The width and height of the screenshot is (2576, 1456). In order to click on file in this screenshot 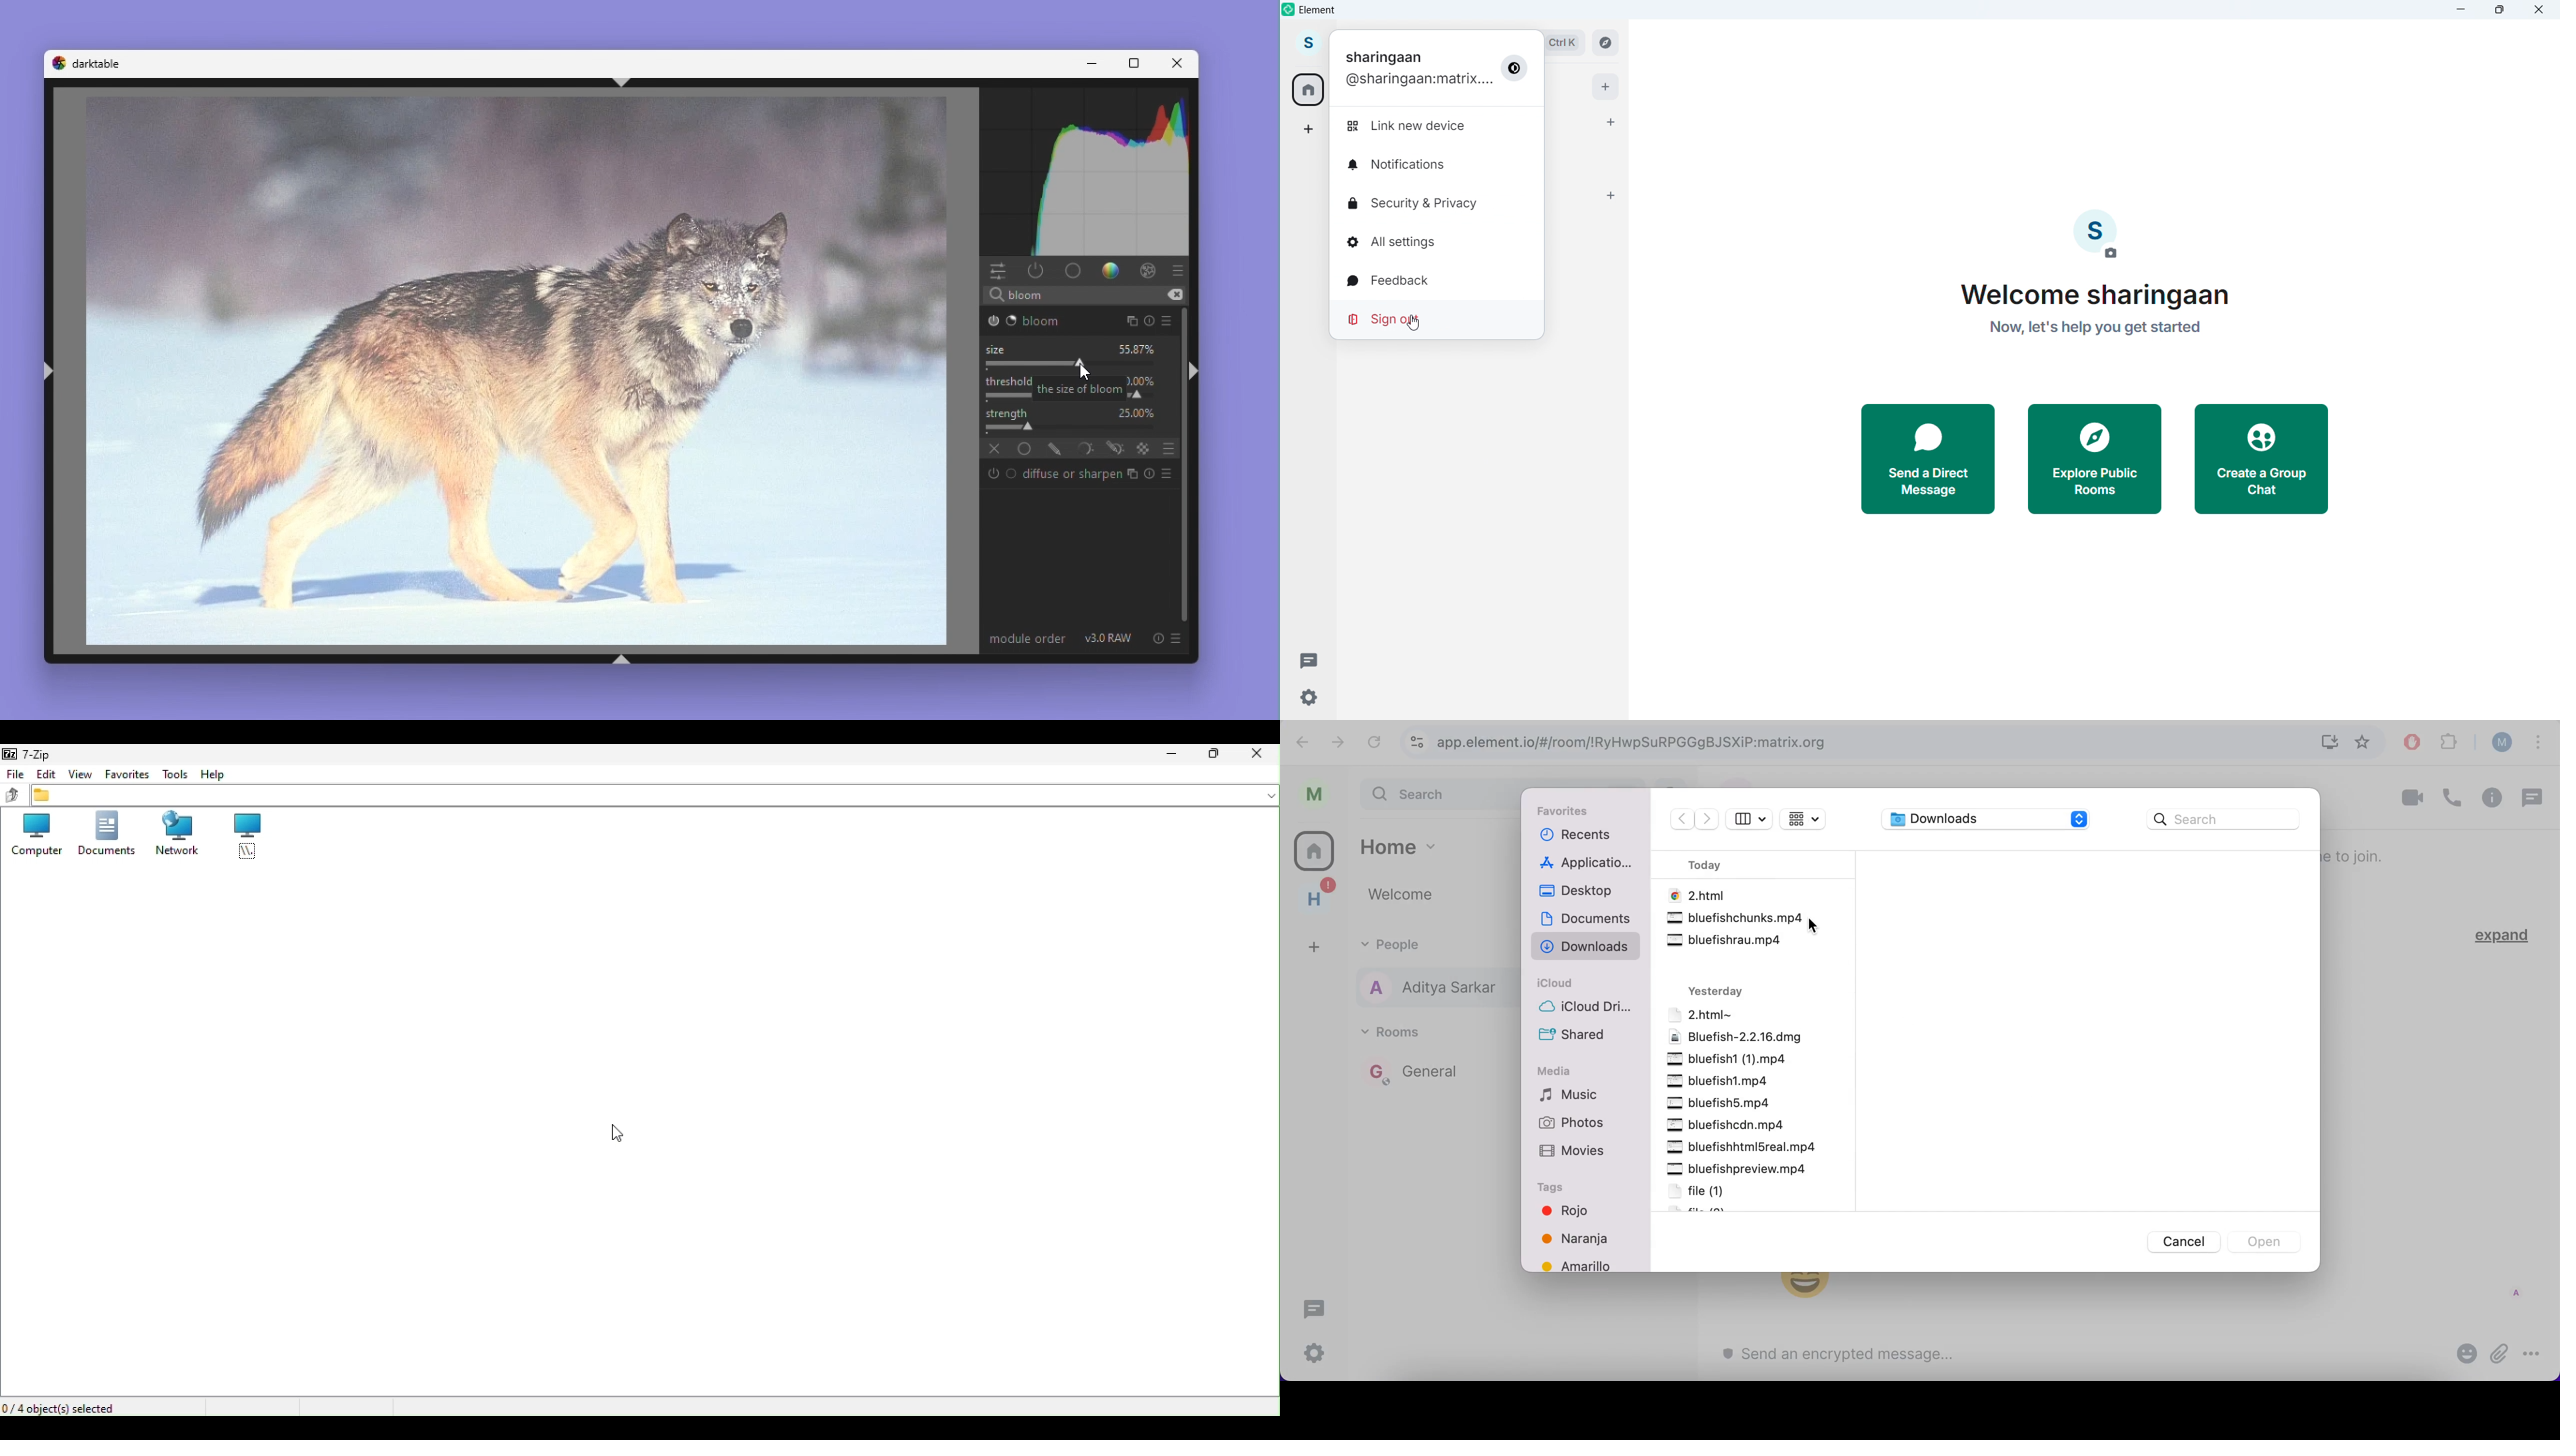, I will do `click(1726, 1058)`.